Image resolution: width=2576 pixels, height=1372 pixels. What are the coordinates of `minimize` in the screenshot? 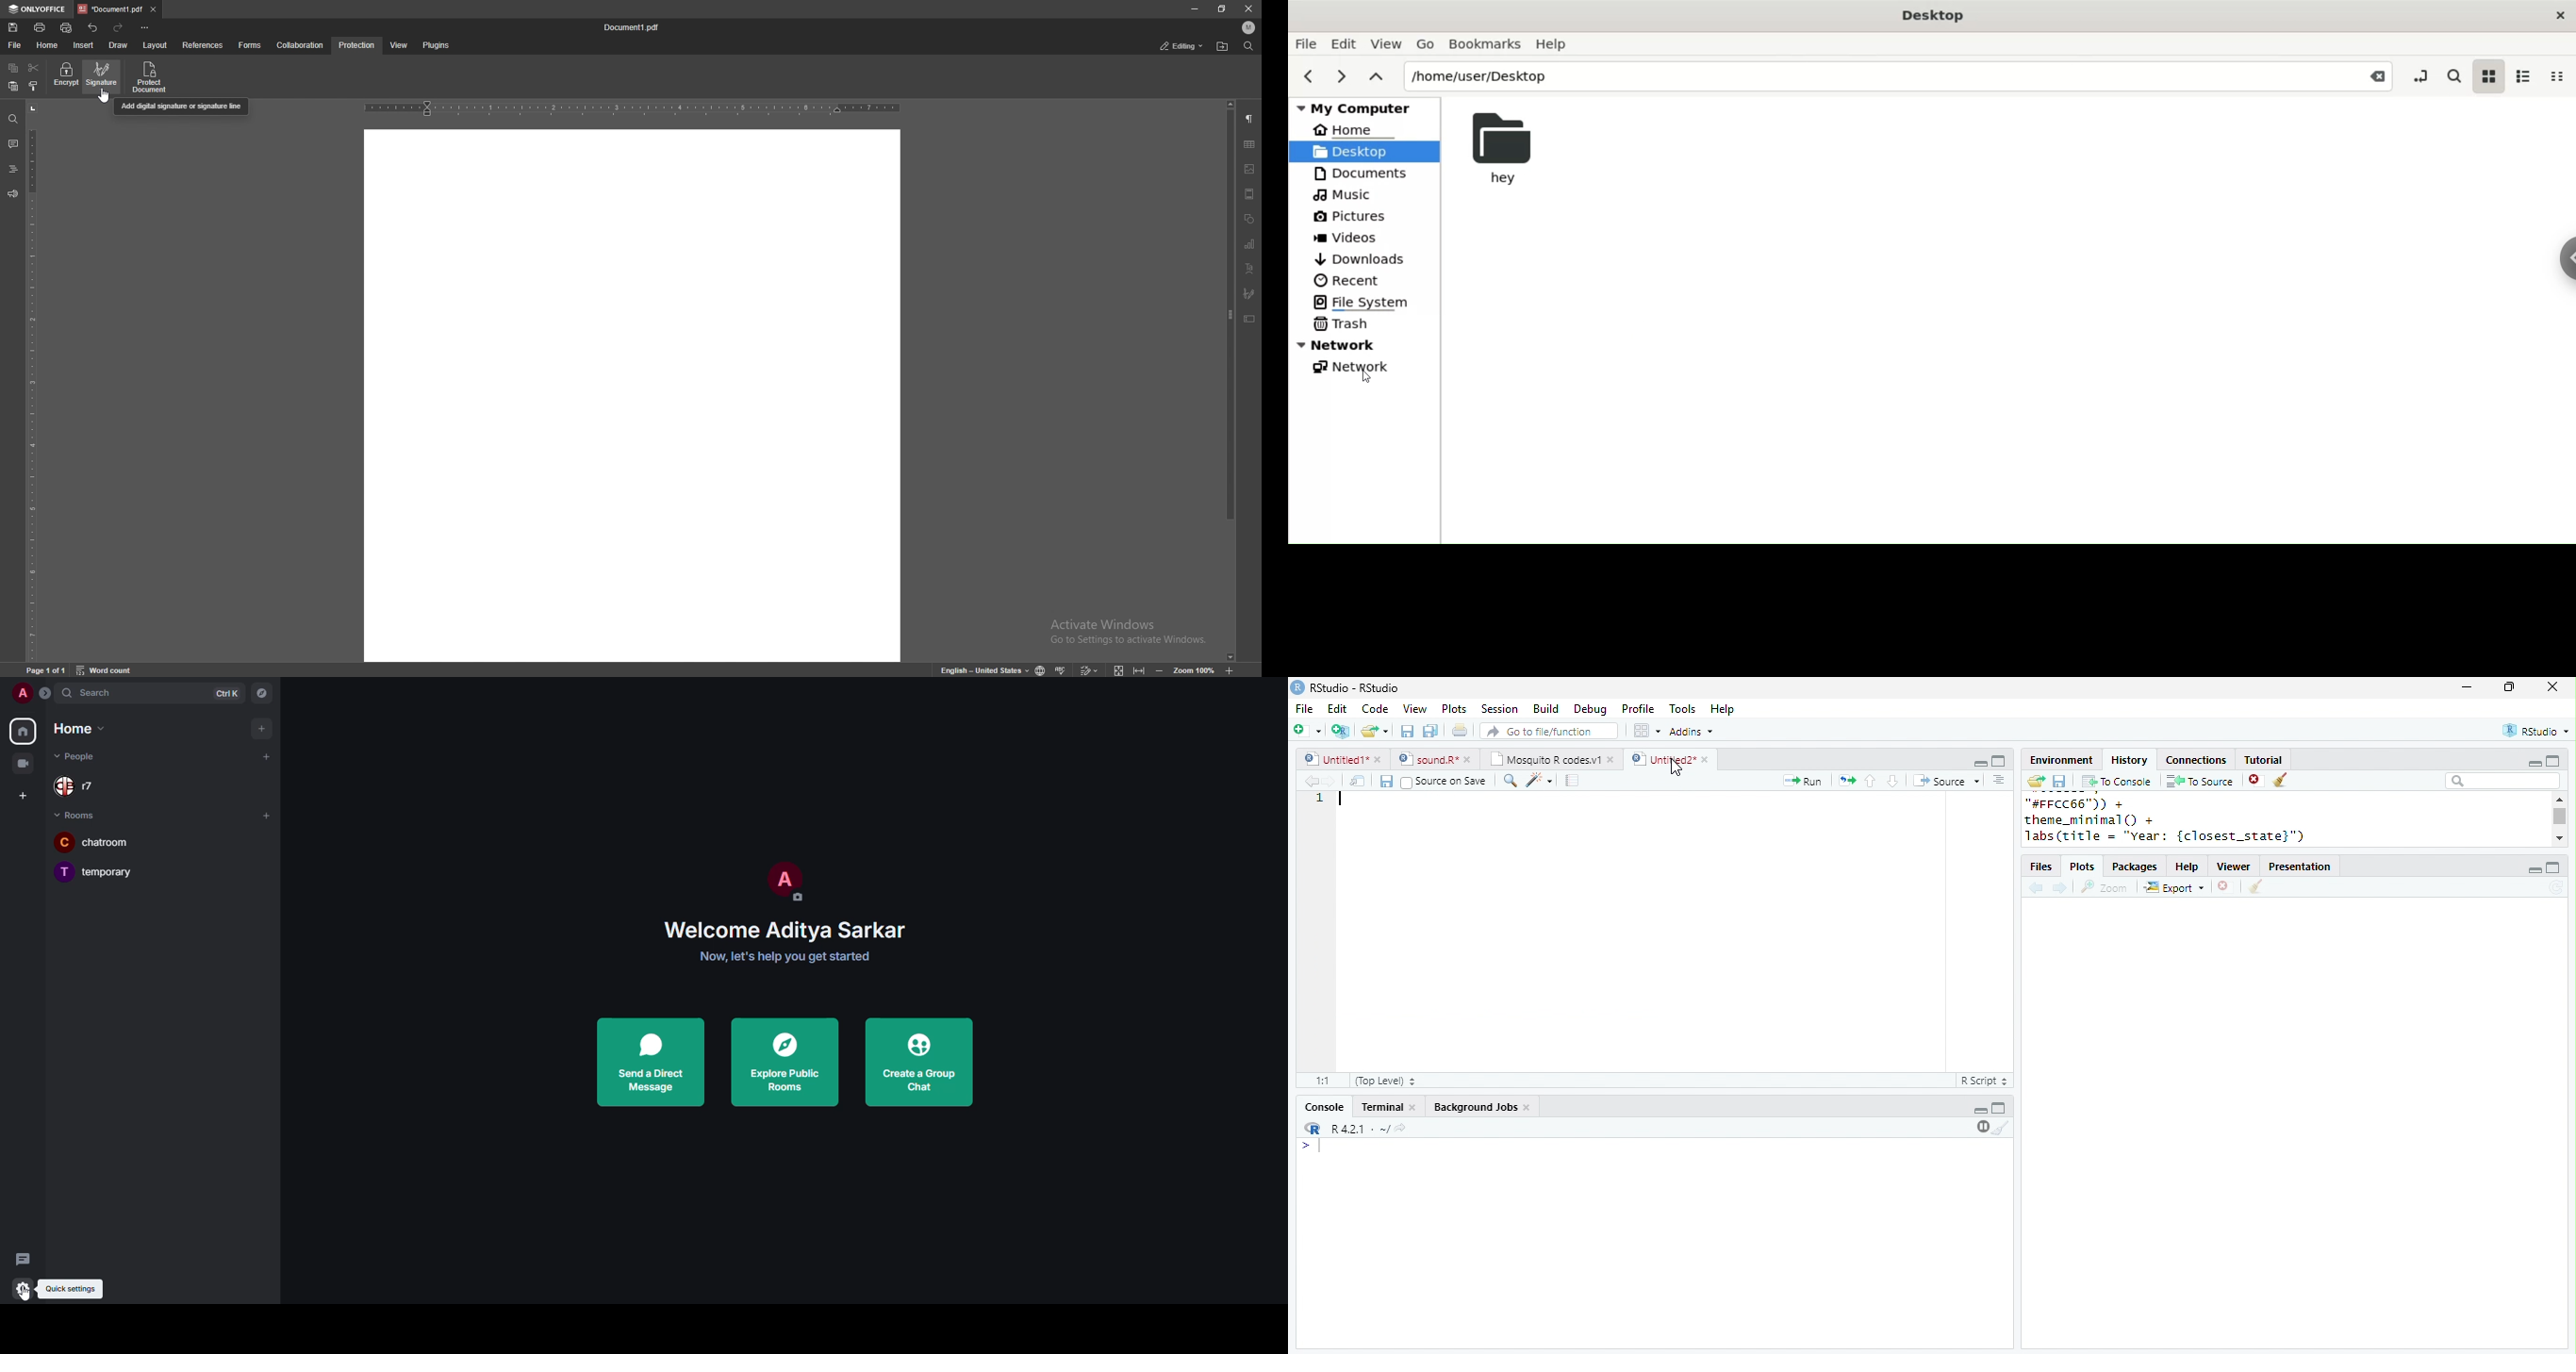 It's located at (1980, 1111).